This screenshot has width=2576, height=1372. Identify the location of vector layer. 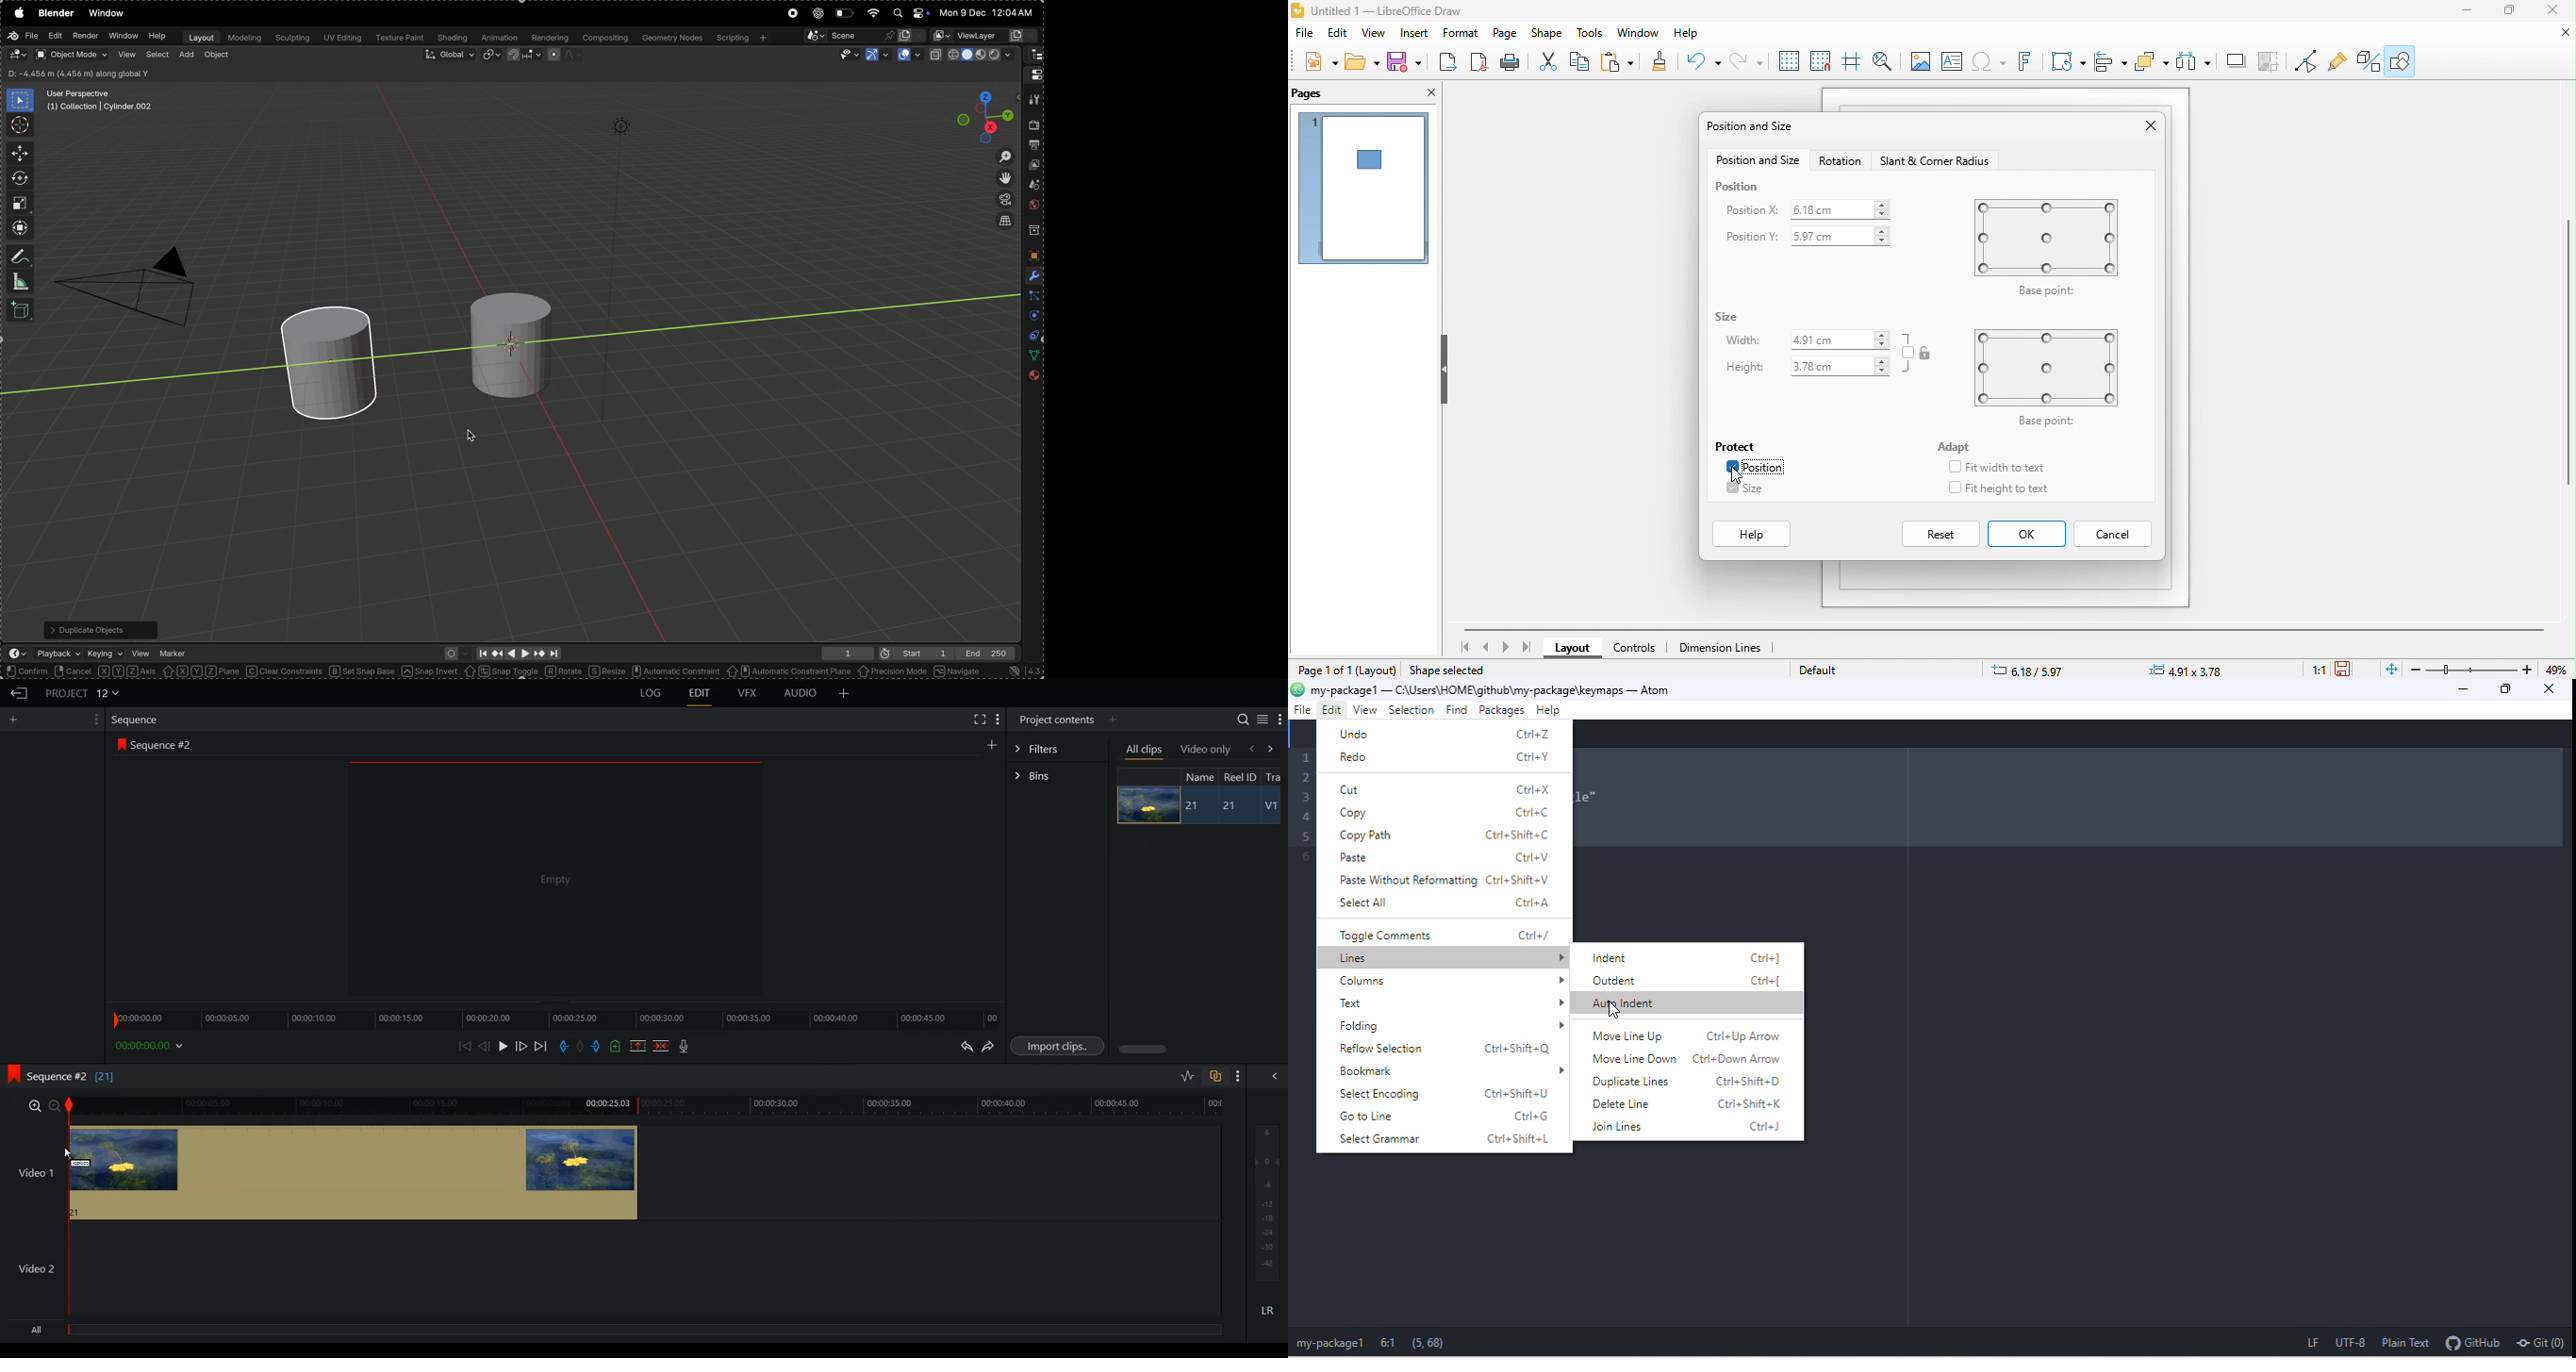
(985, 36).